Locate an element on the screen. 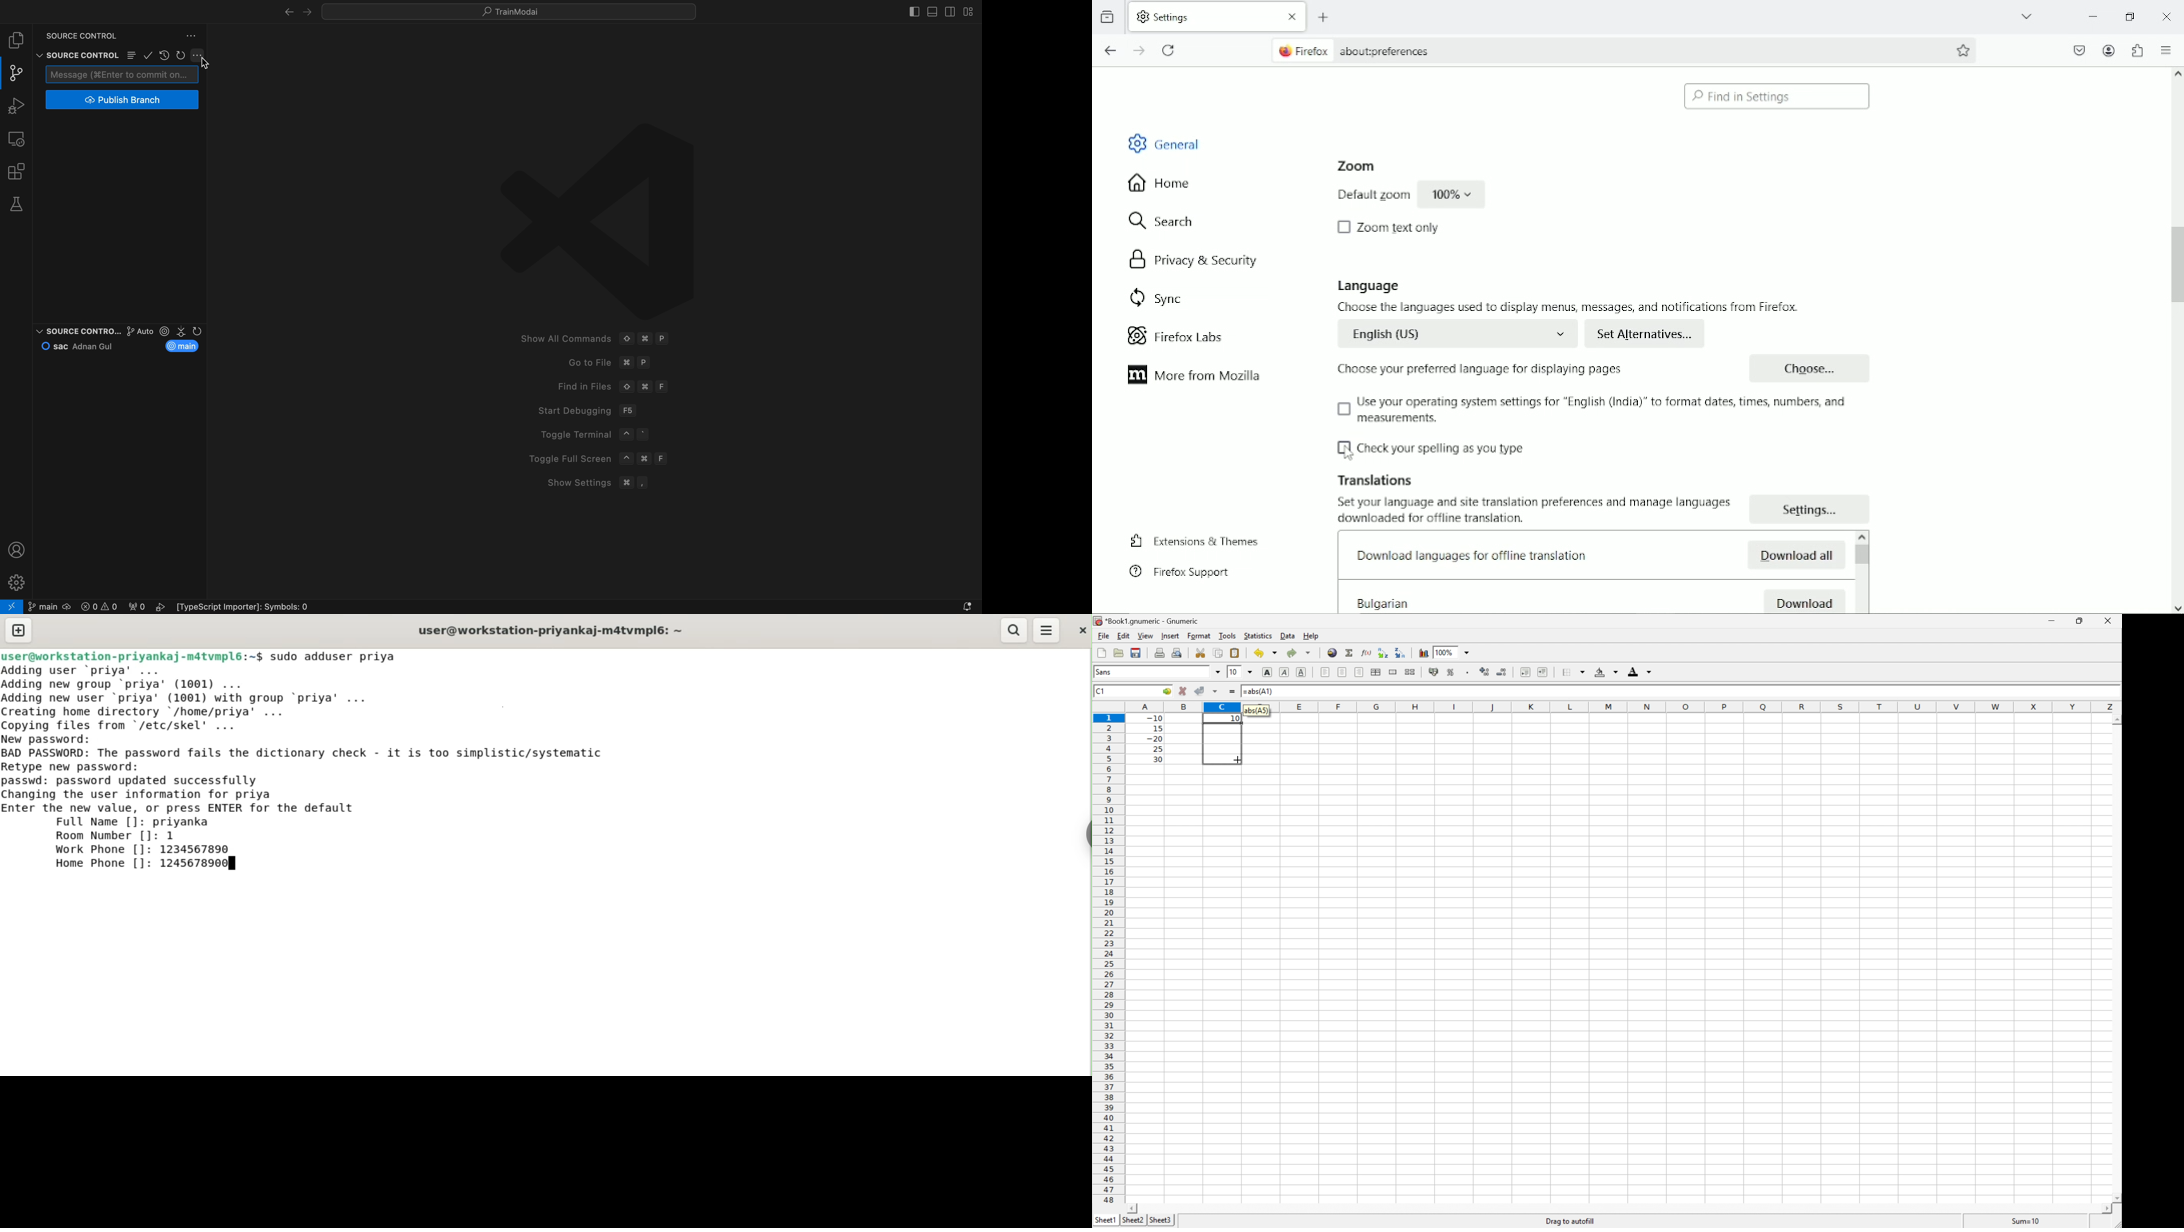 The height and width of the screenshot is (1232, 2184). Scroll up is located at coordinates (2116, 719).